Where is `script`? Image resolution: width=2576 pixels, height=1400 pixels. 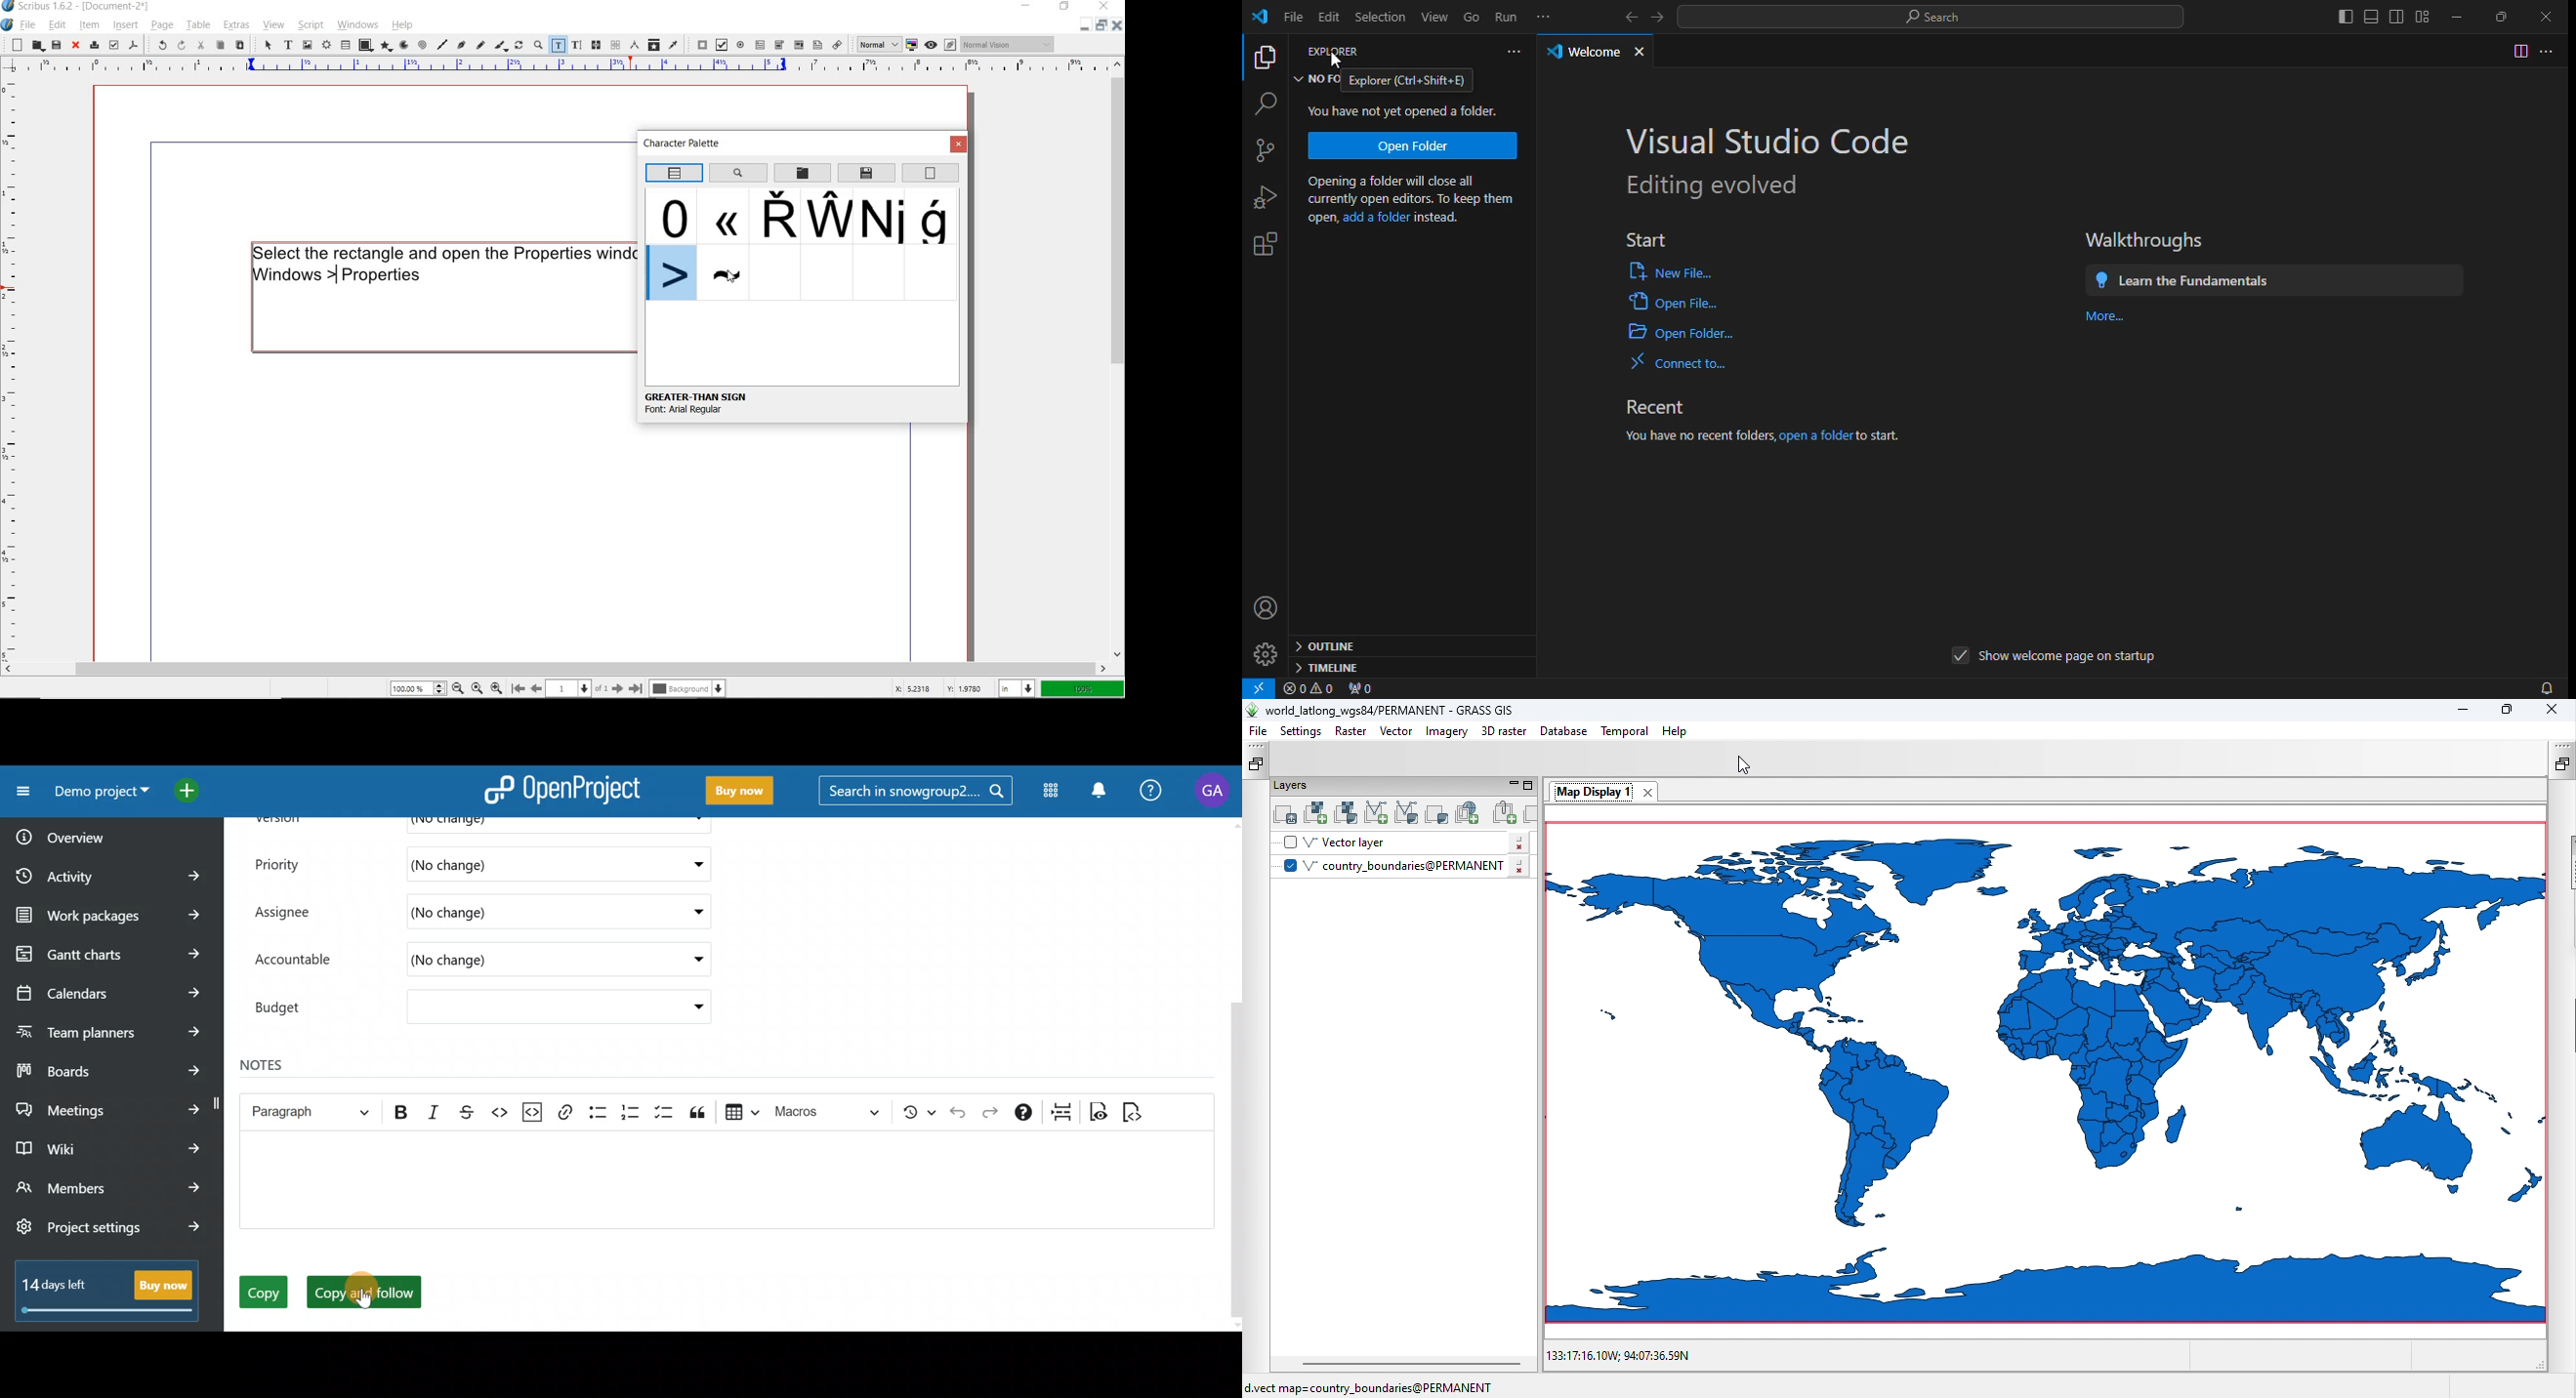 script is located at coordinates (309, 25).